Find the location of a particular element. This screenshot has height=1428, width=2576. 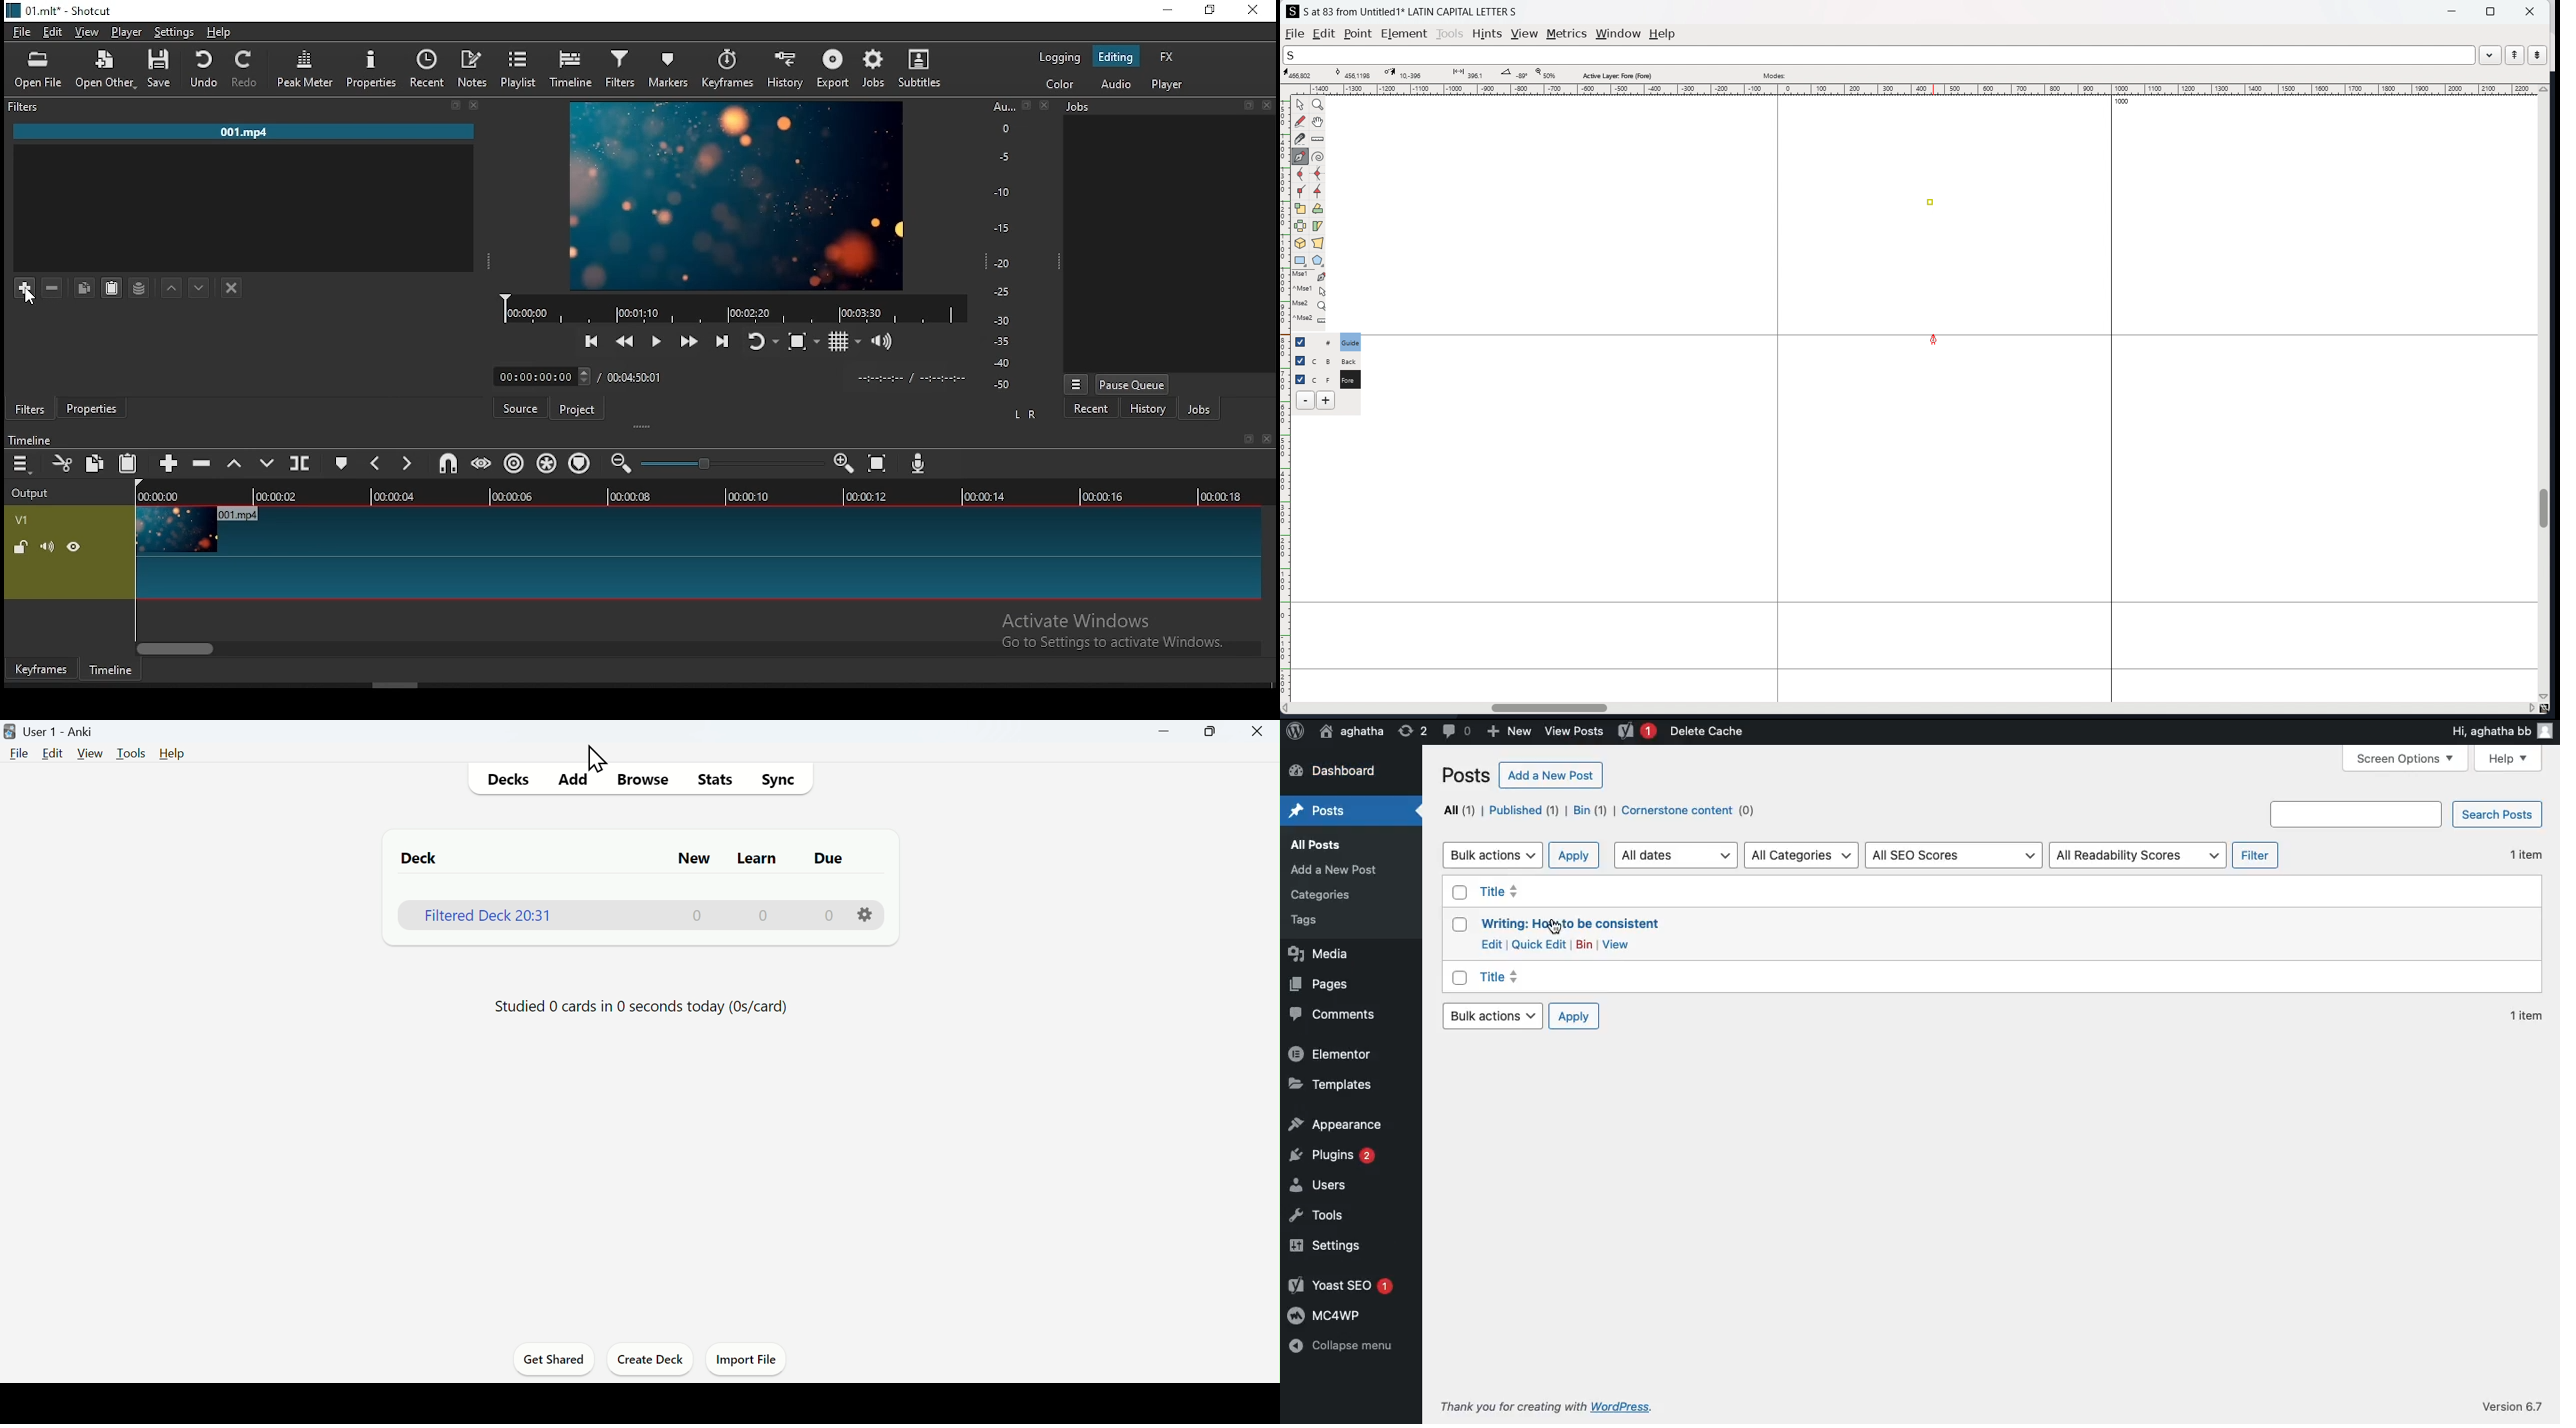

Tools is located at coordinates (1316, 1215).